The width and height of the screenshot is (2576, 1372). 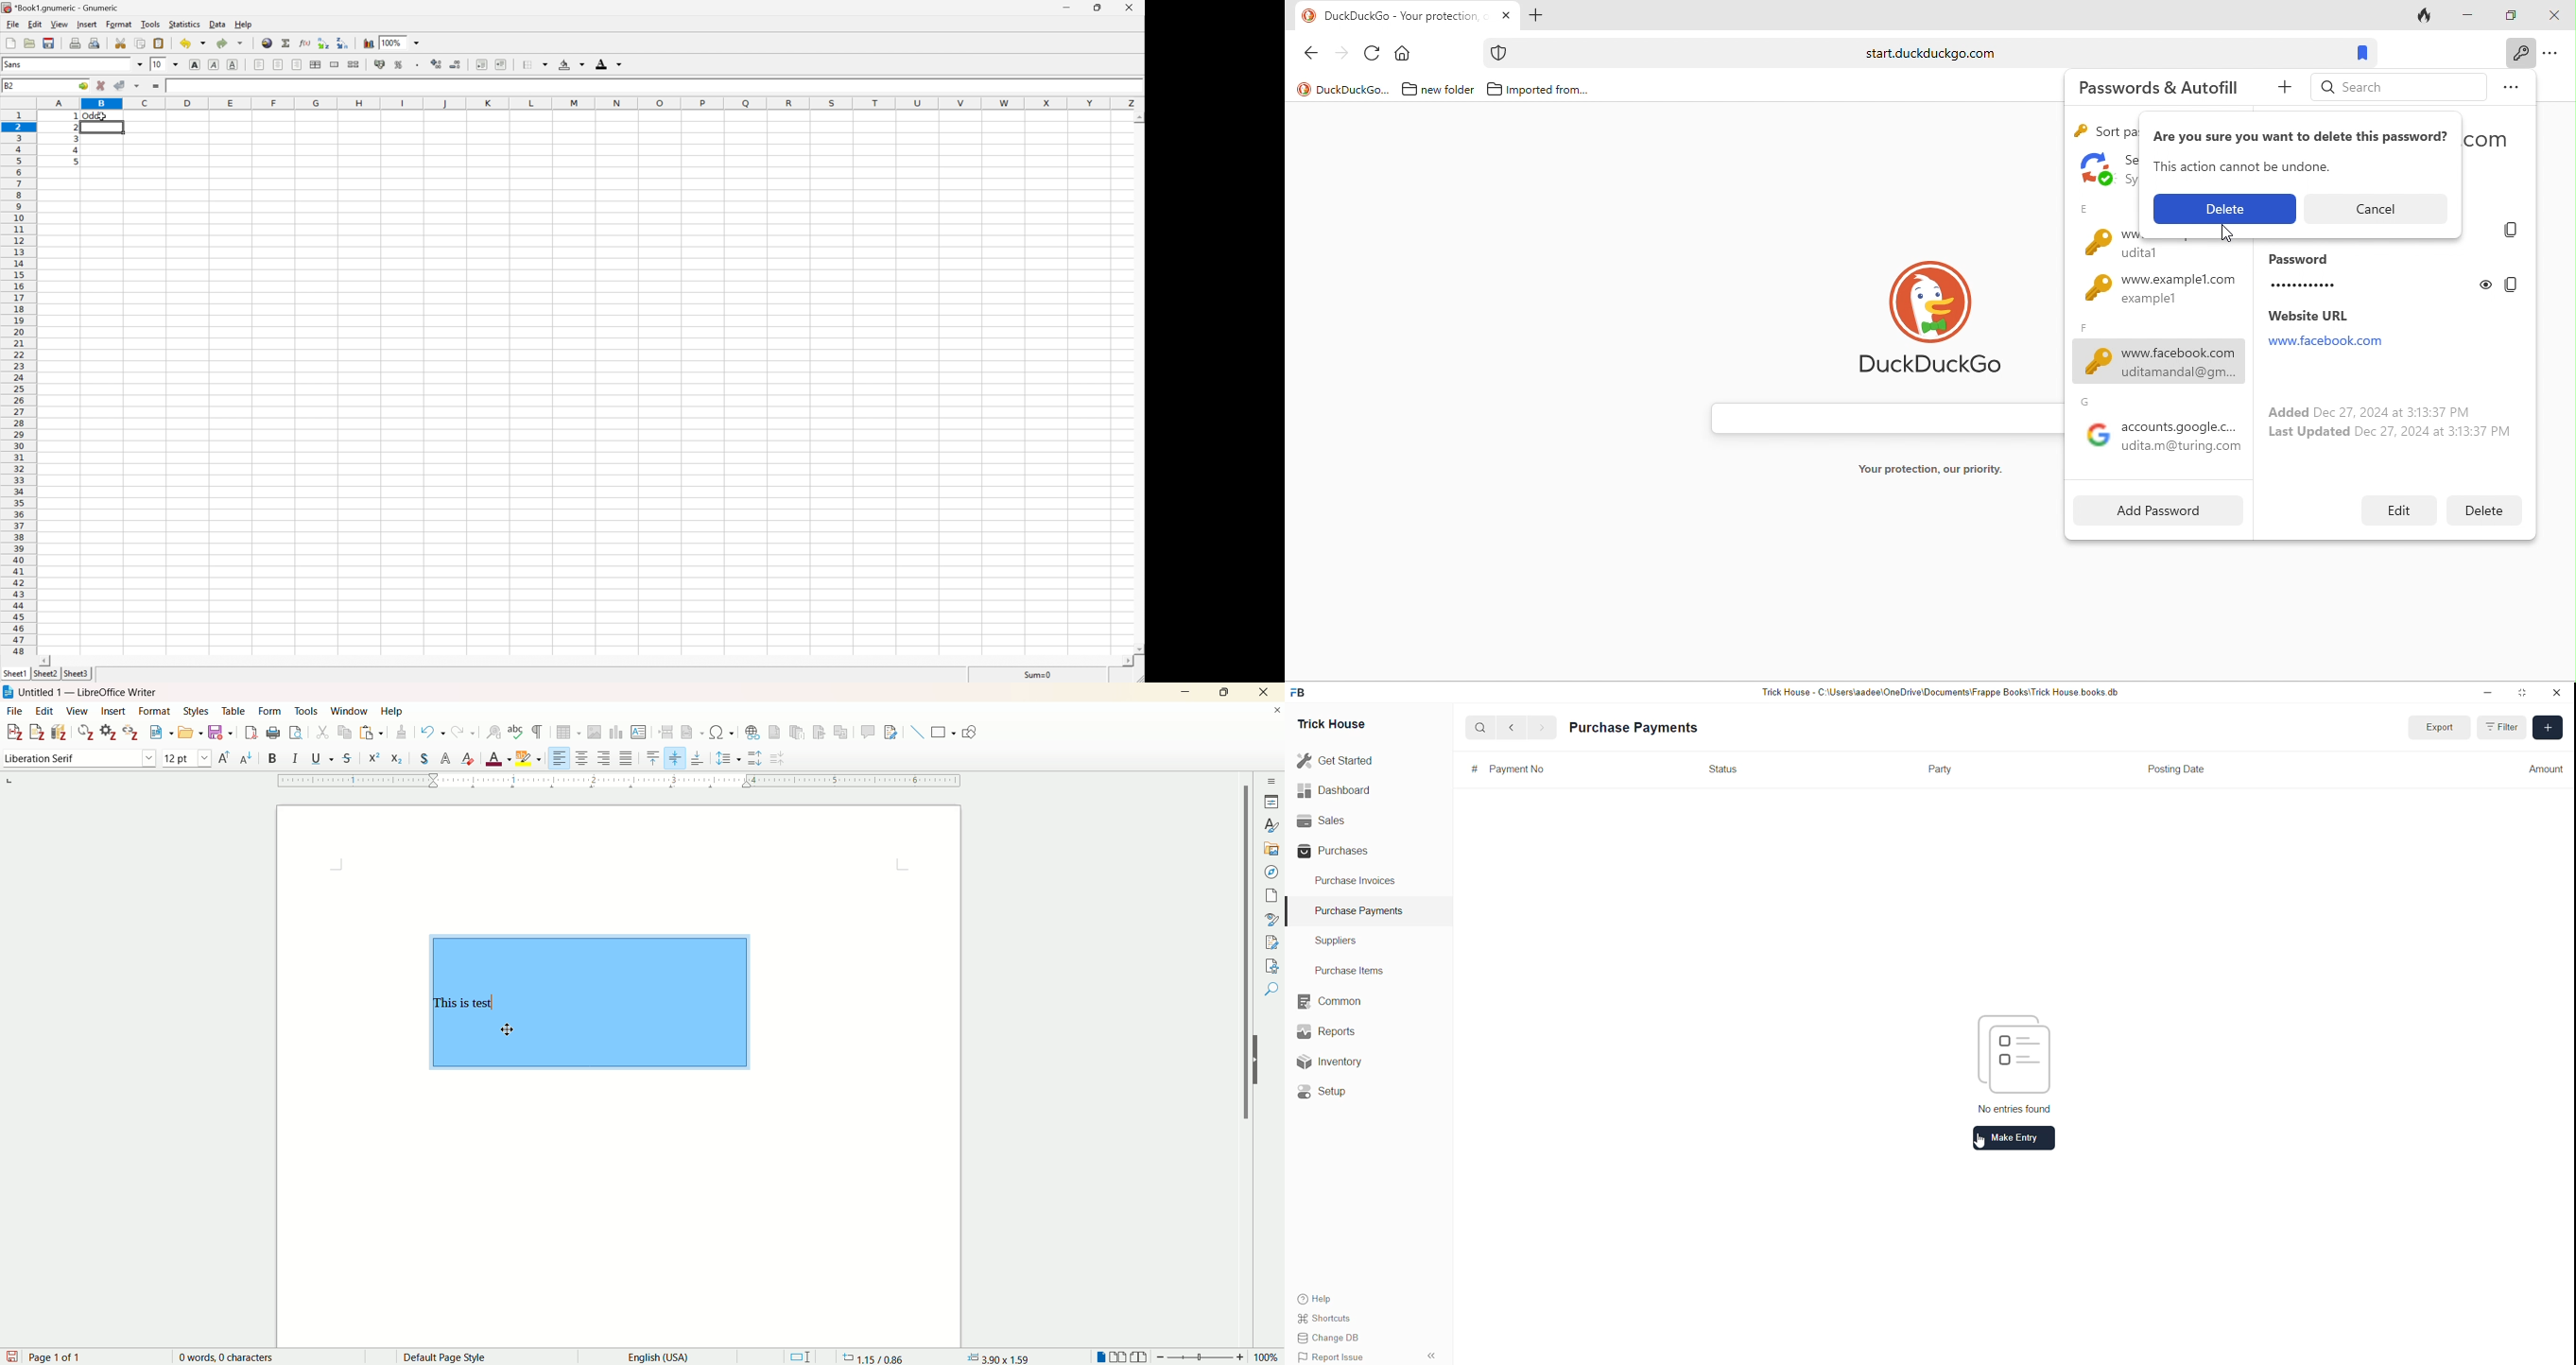 I want to click on anchor, so click(x=17, y=758).